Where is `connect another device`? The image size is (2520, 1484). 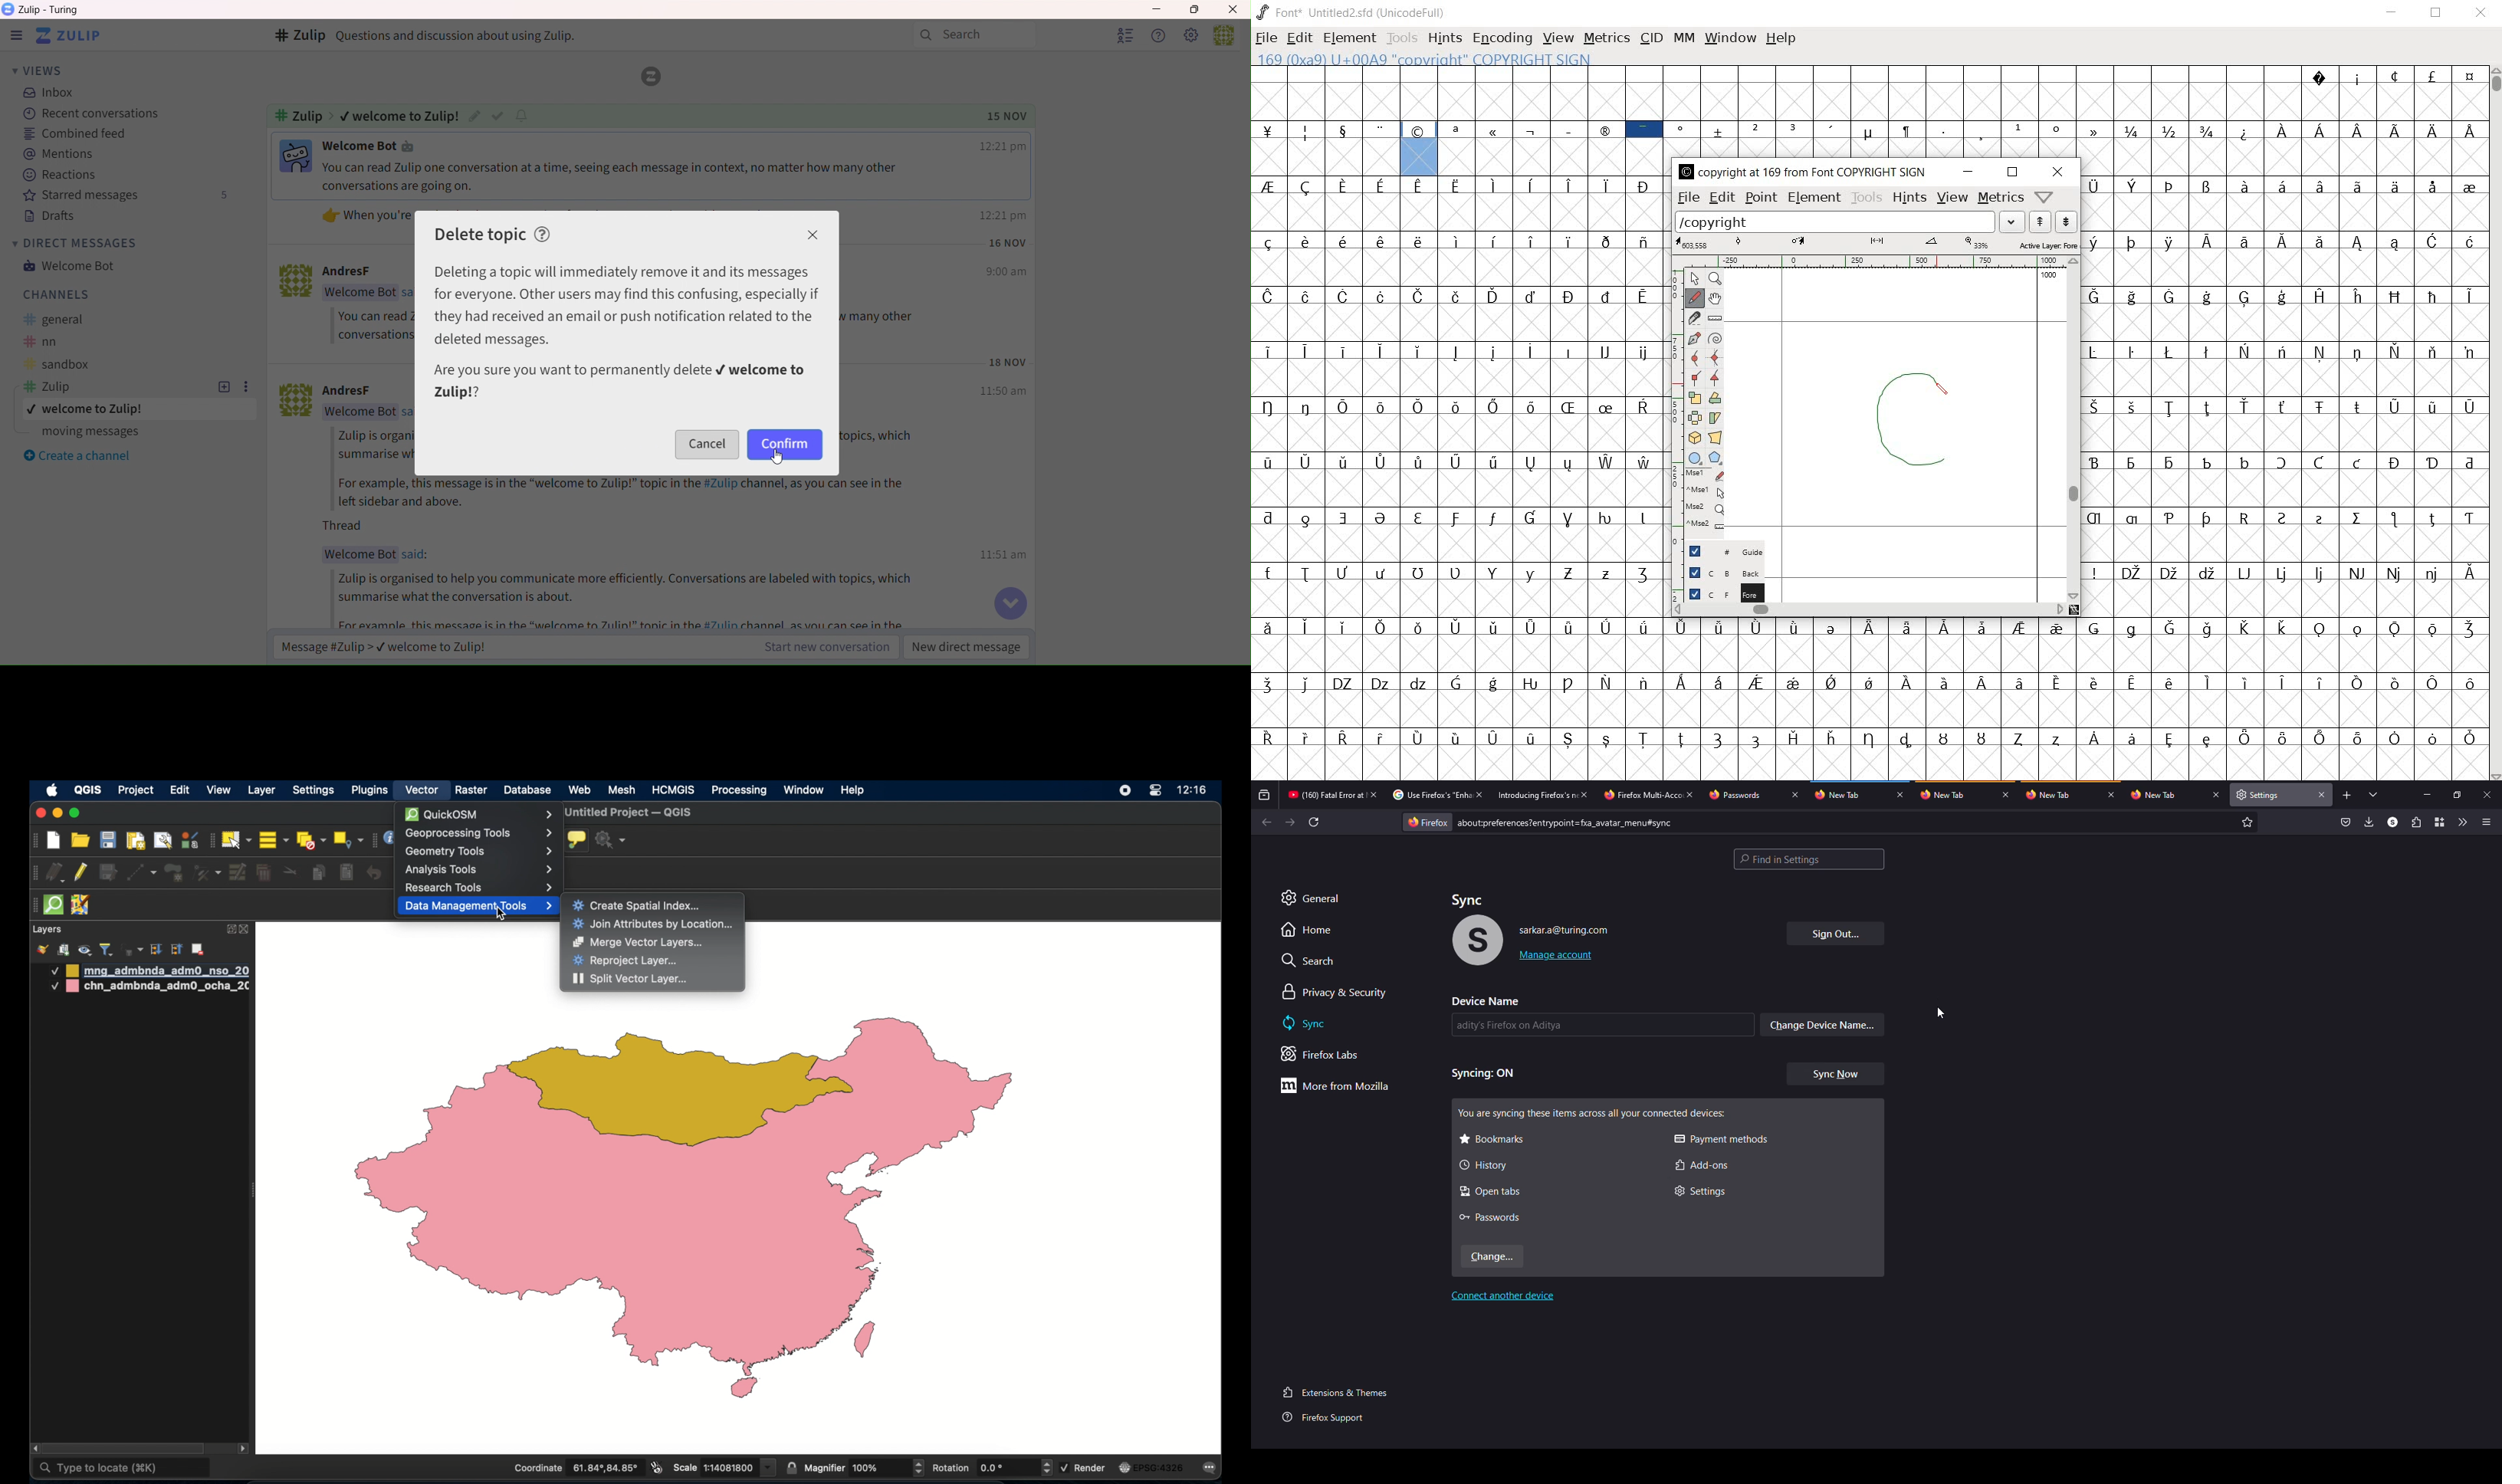
connect another device is located at coordinates (1505, 1295).